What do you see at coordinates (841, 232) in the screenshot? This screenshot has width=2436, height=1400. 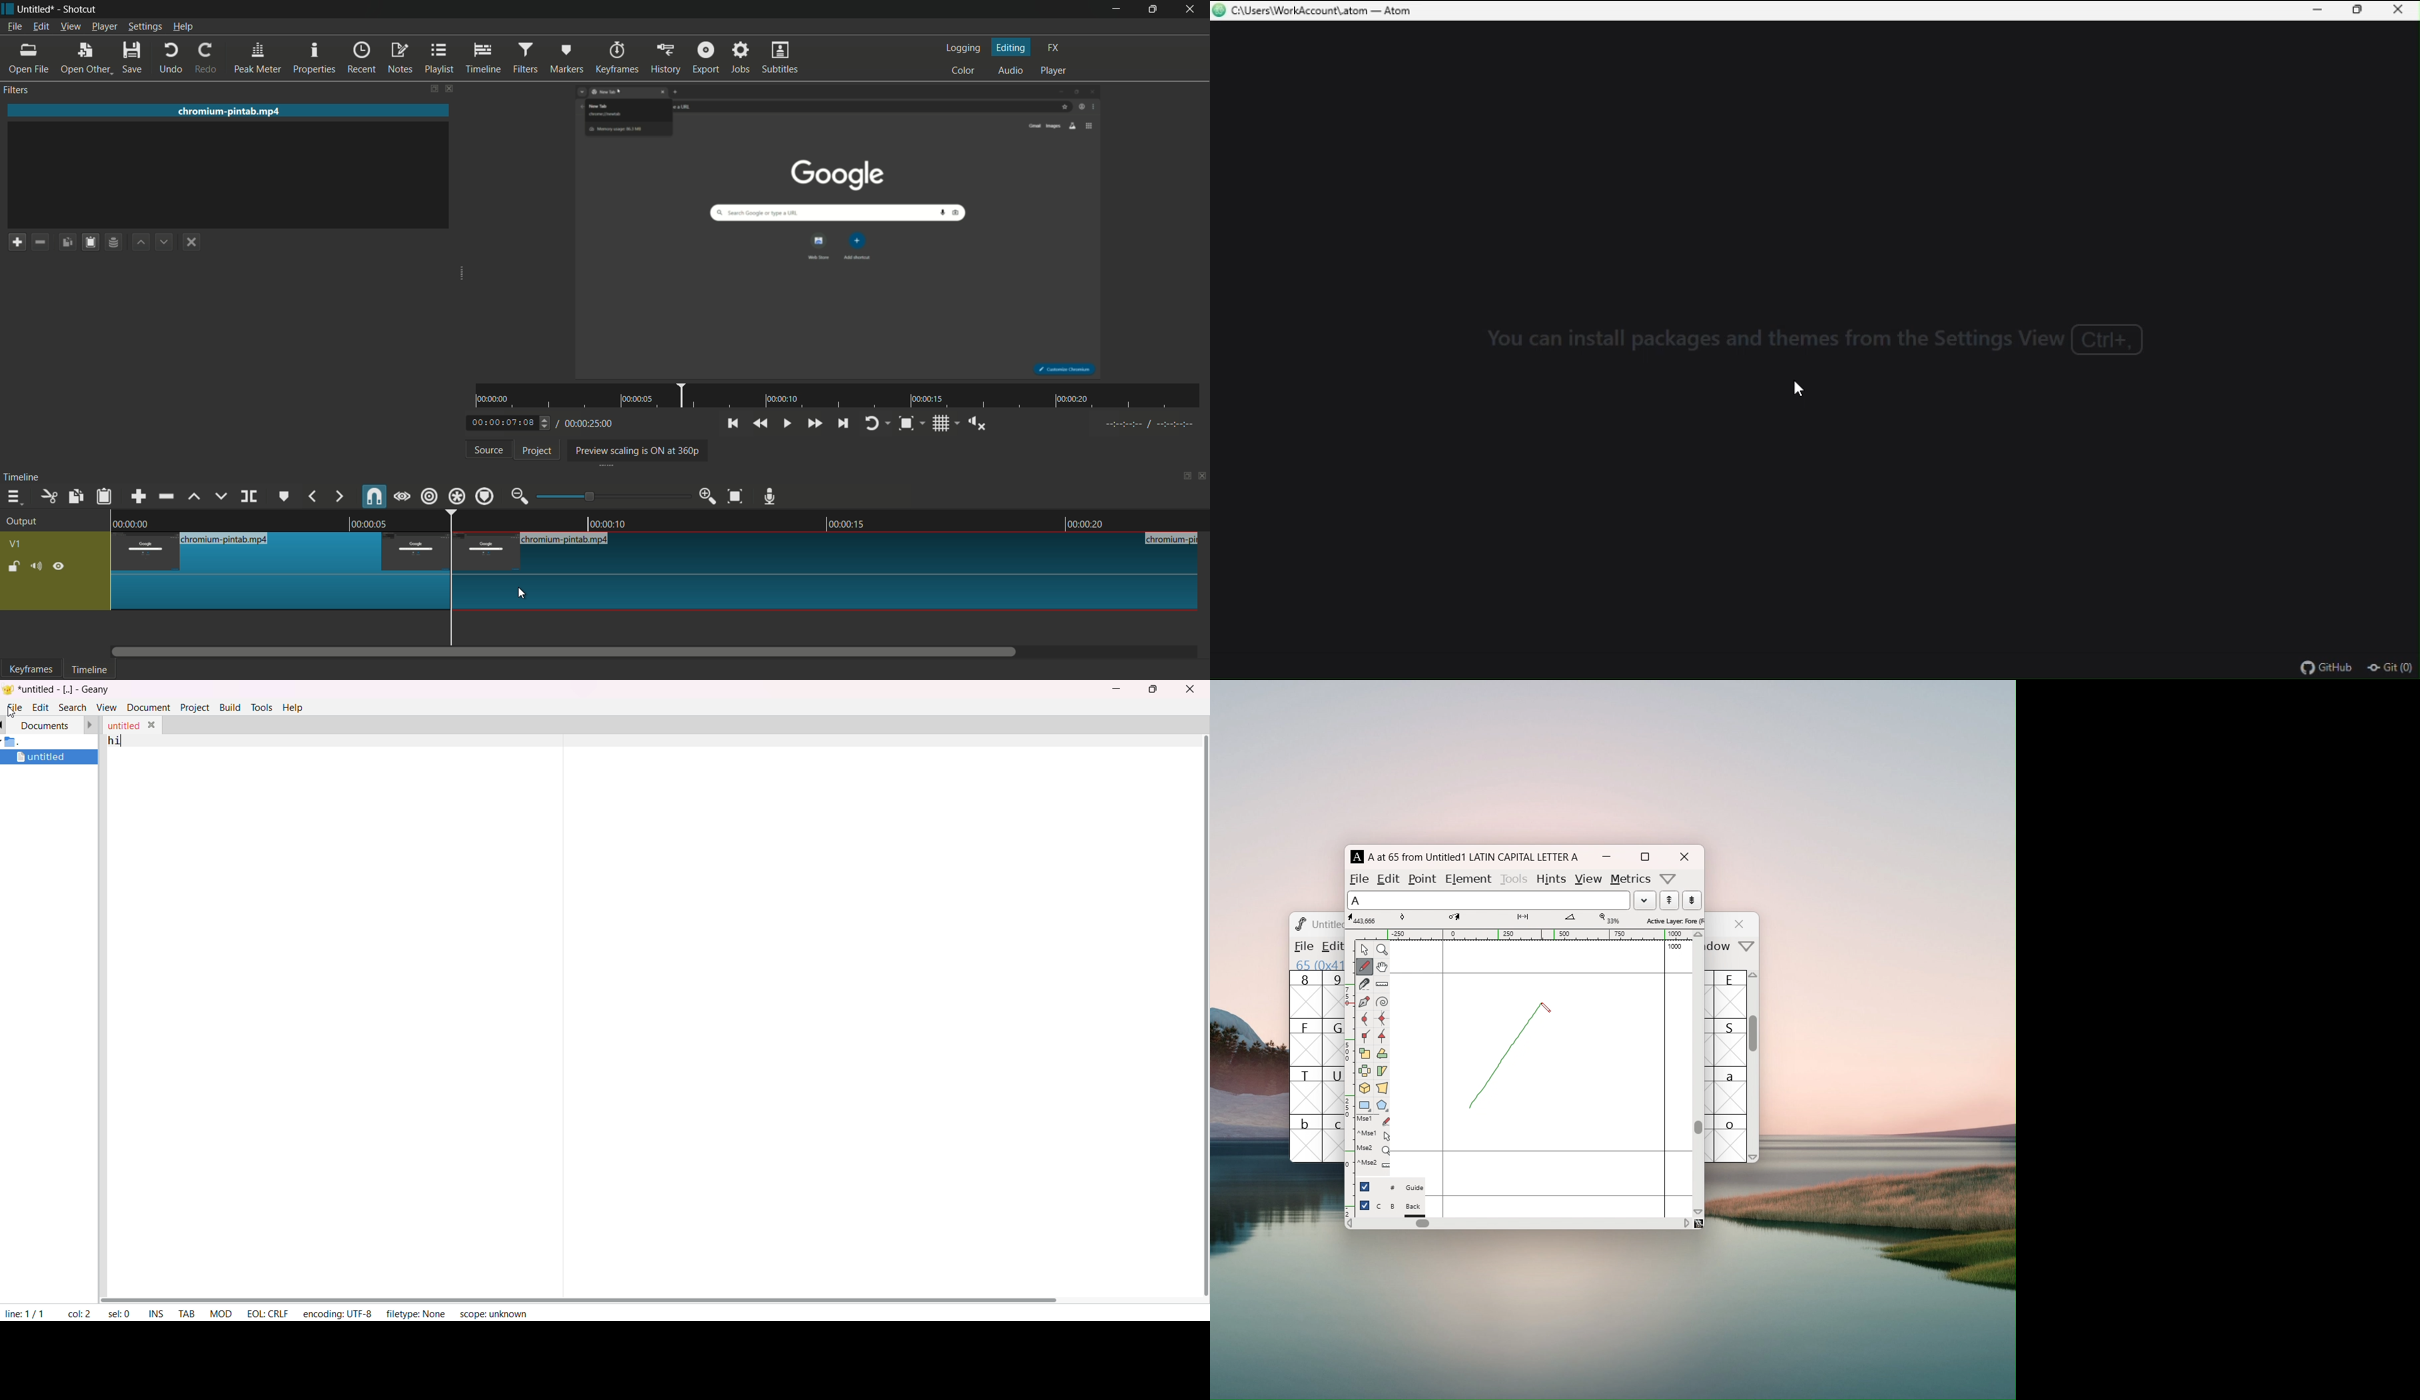 I see `preview video` at bounding box center [841, 232].